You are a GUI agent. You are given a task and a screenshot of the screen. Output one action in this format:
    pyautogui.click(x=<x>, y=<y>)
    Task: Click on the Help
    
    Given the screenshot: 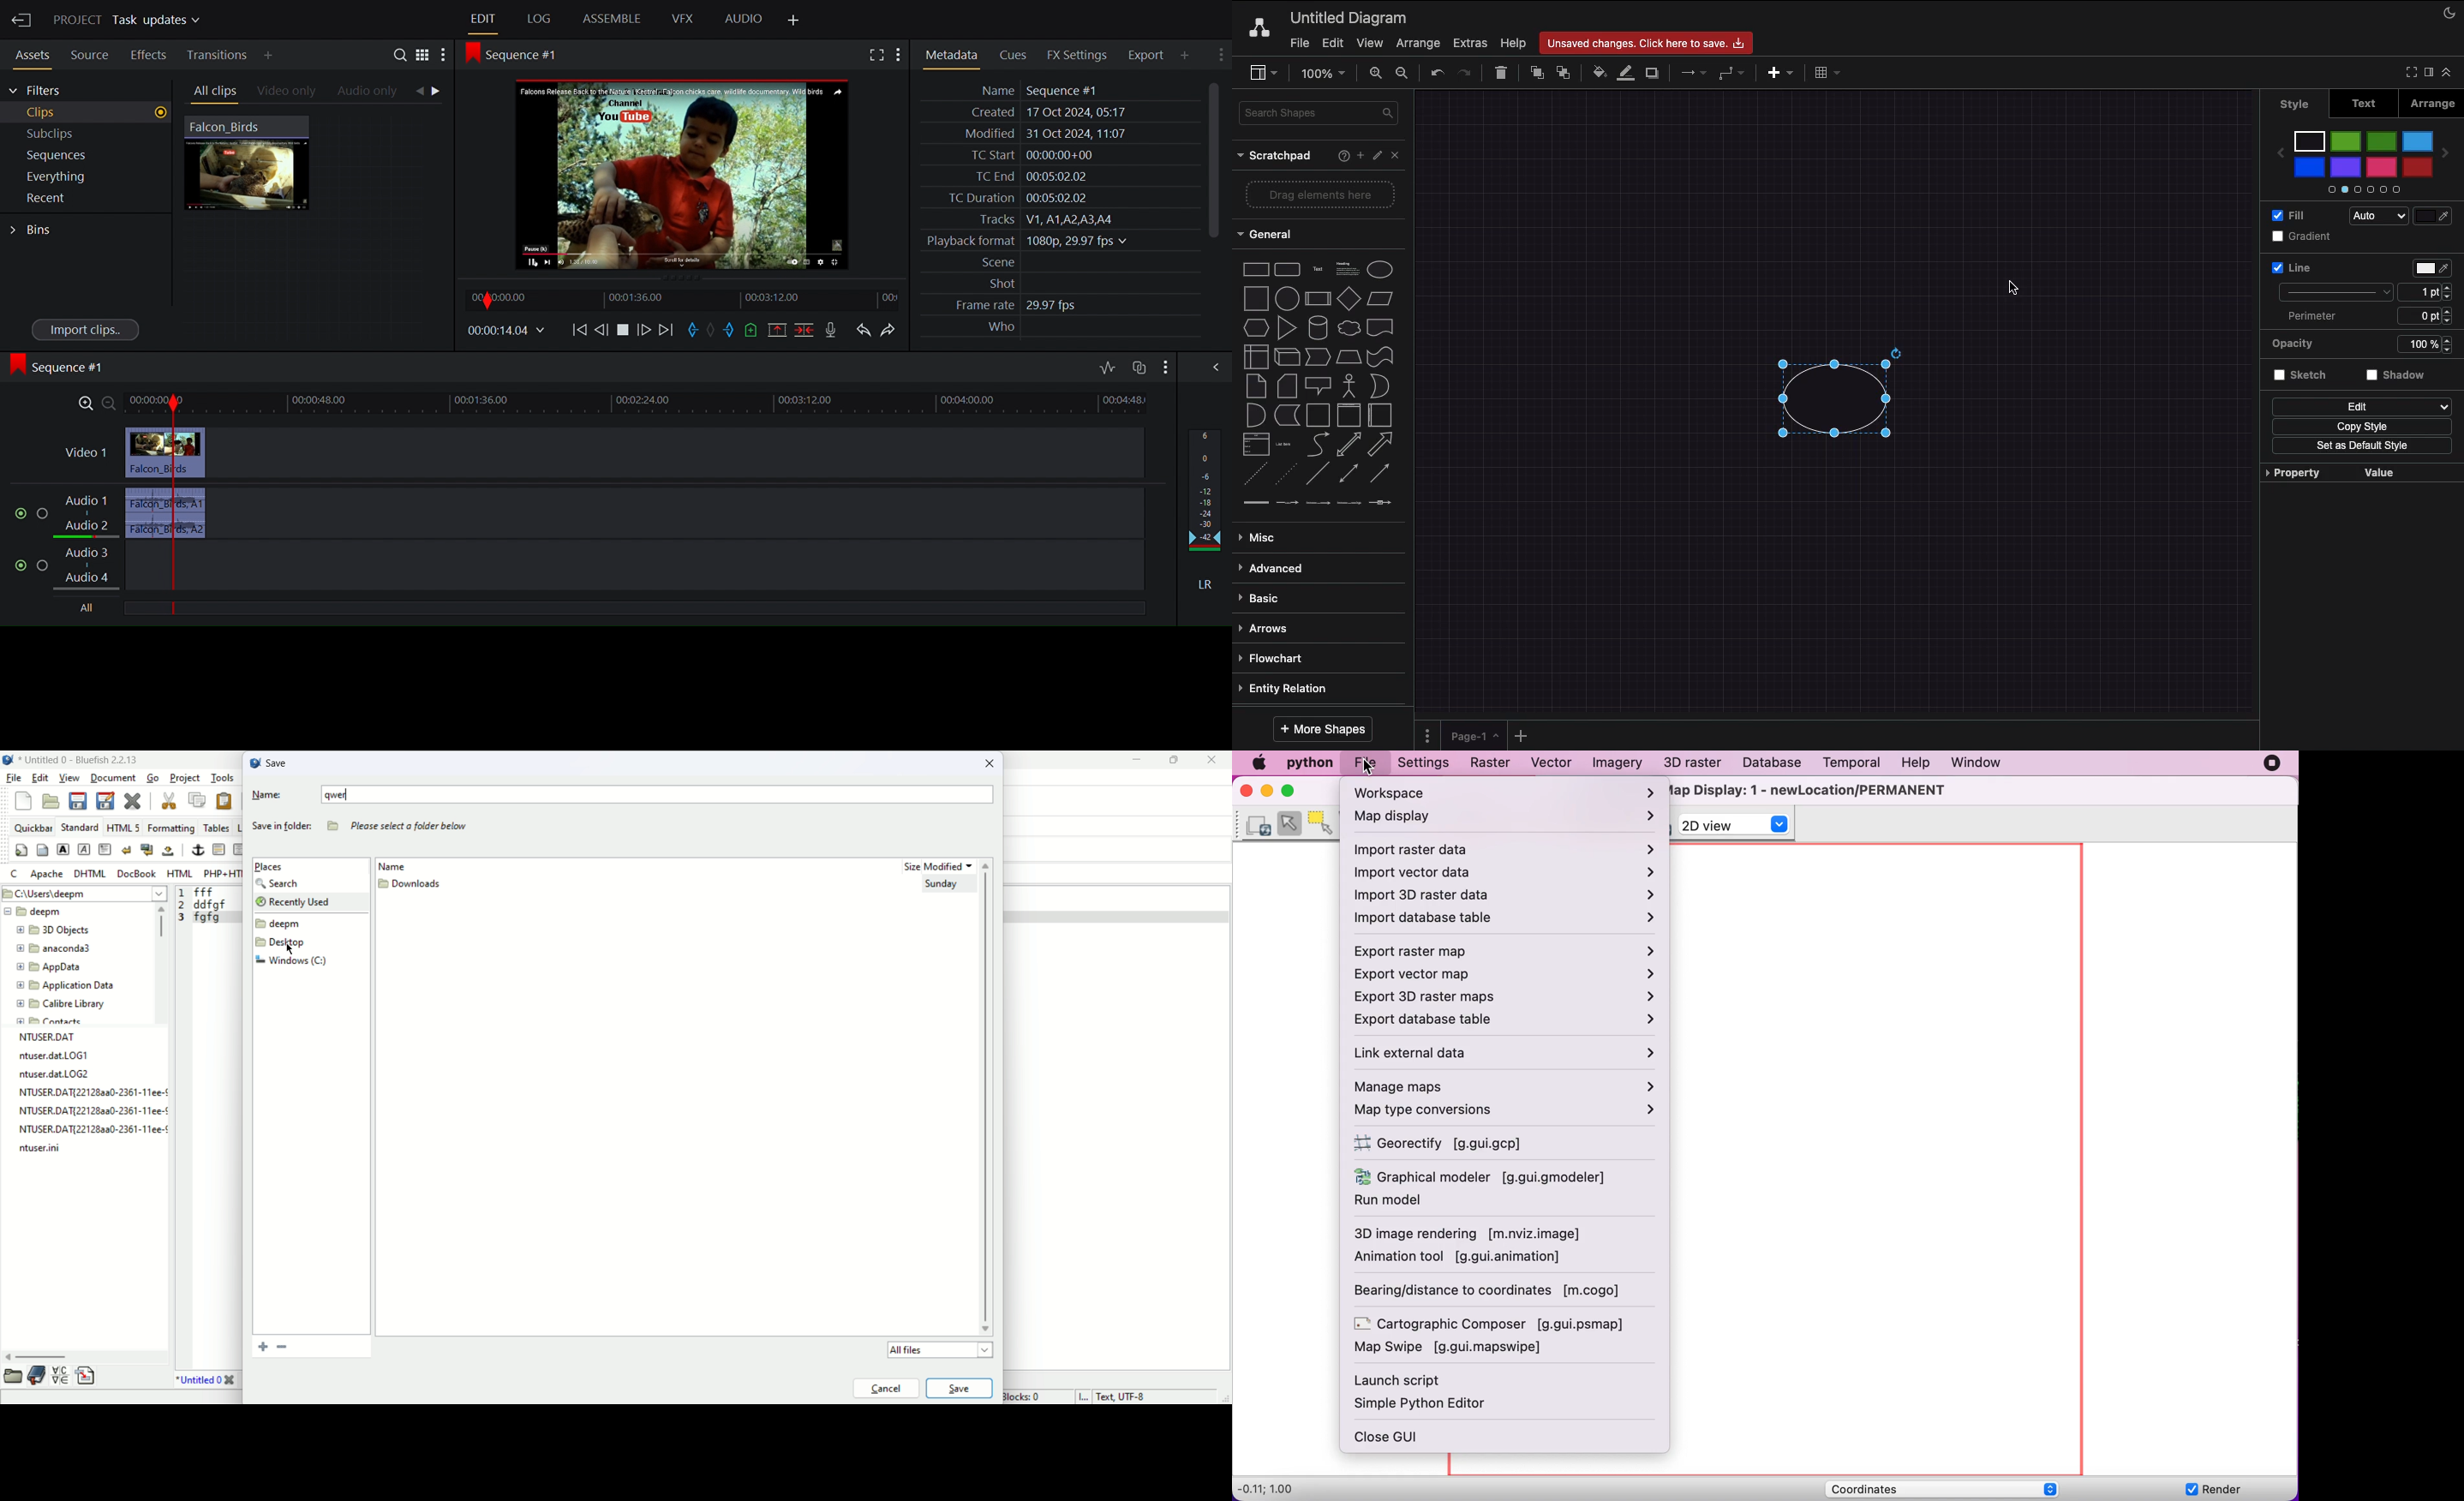 What is the action you would take?
    pyautogui.click(x=1513, y=42)
    